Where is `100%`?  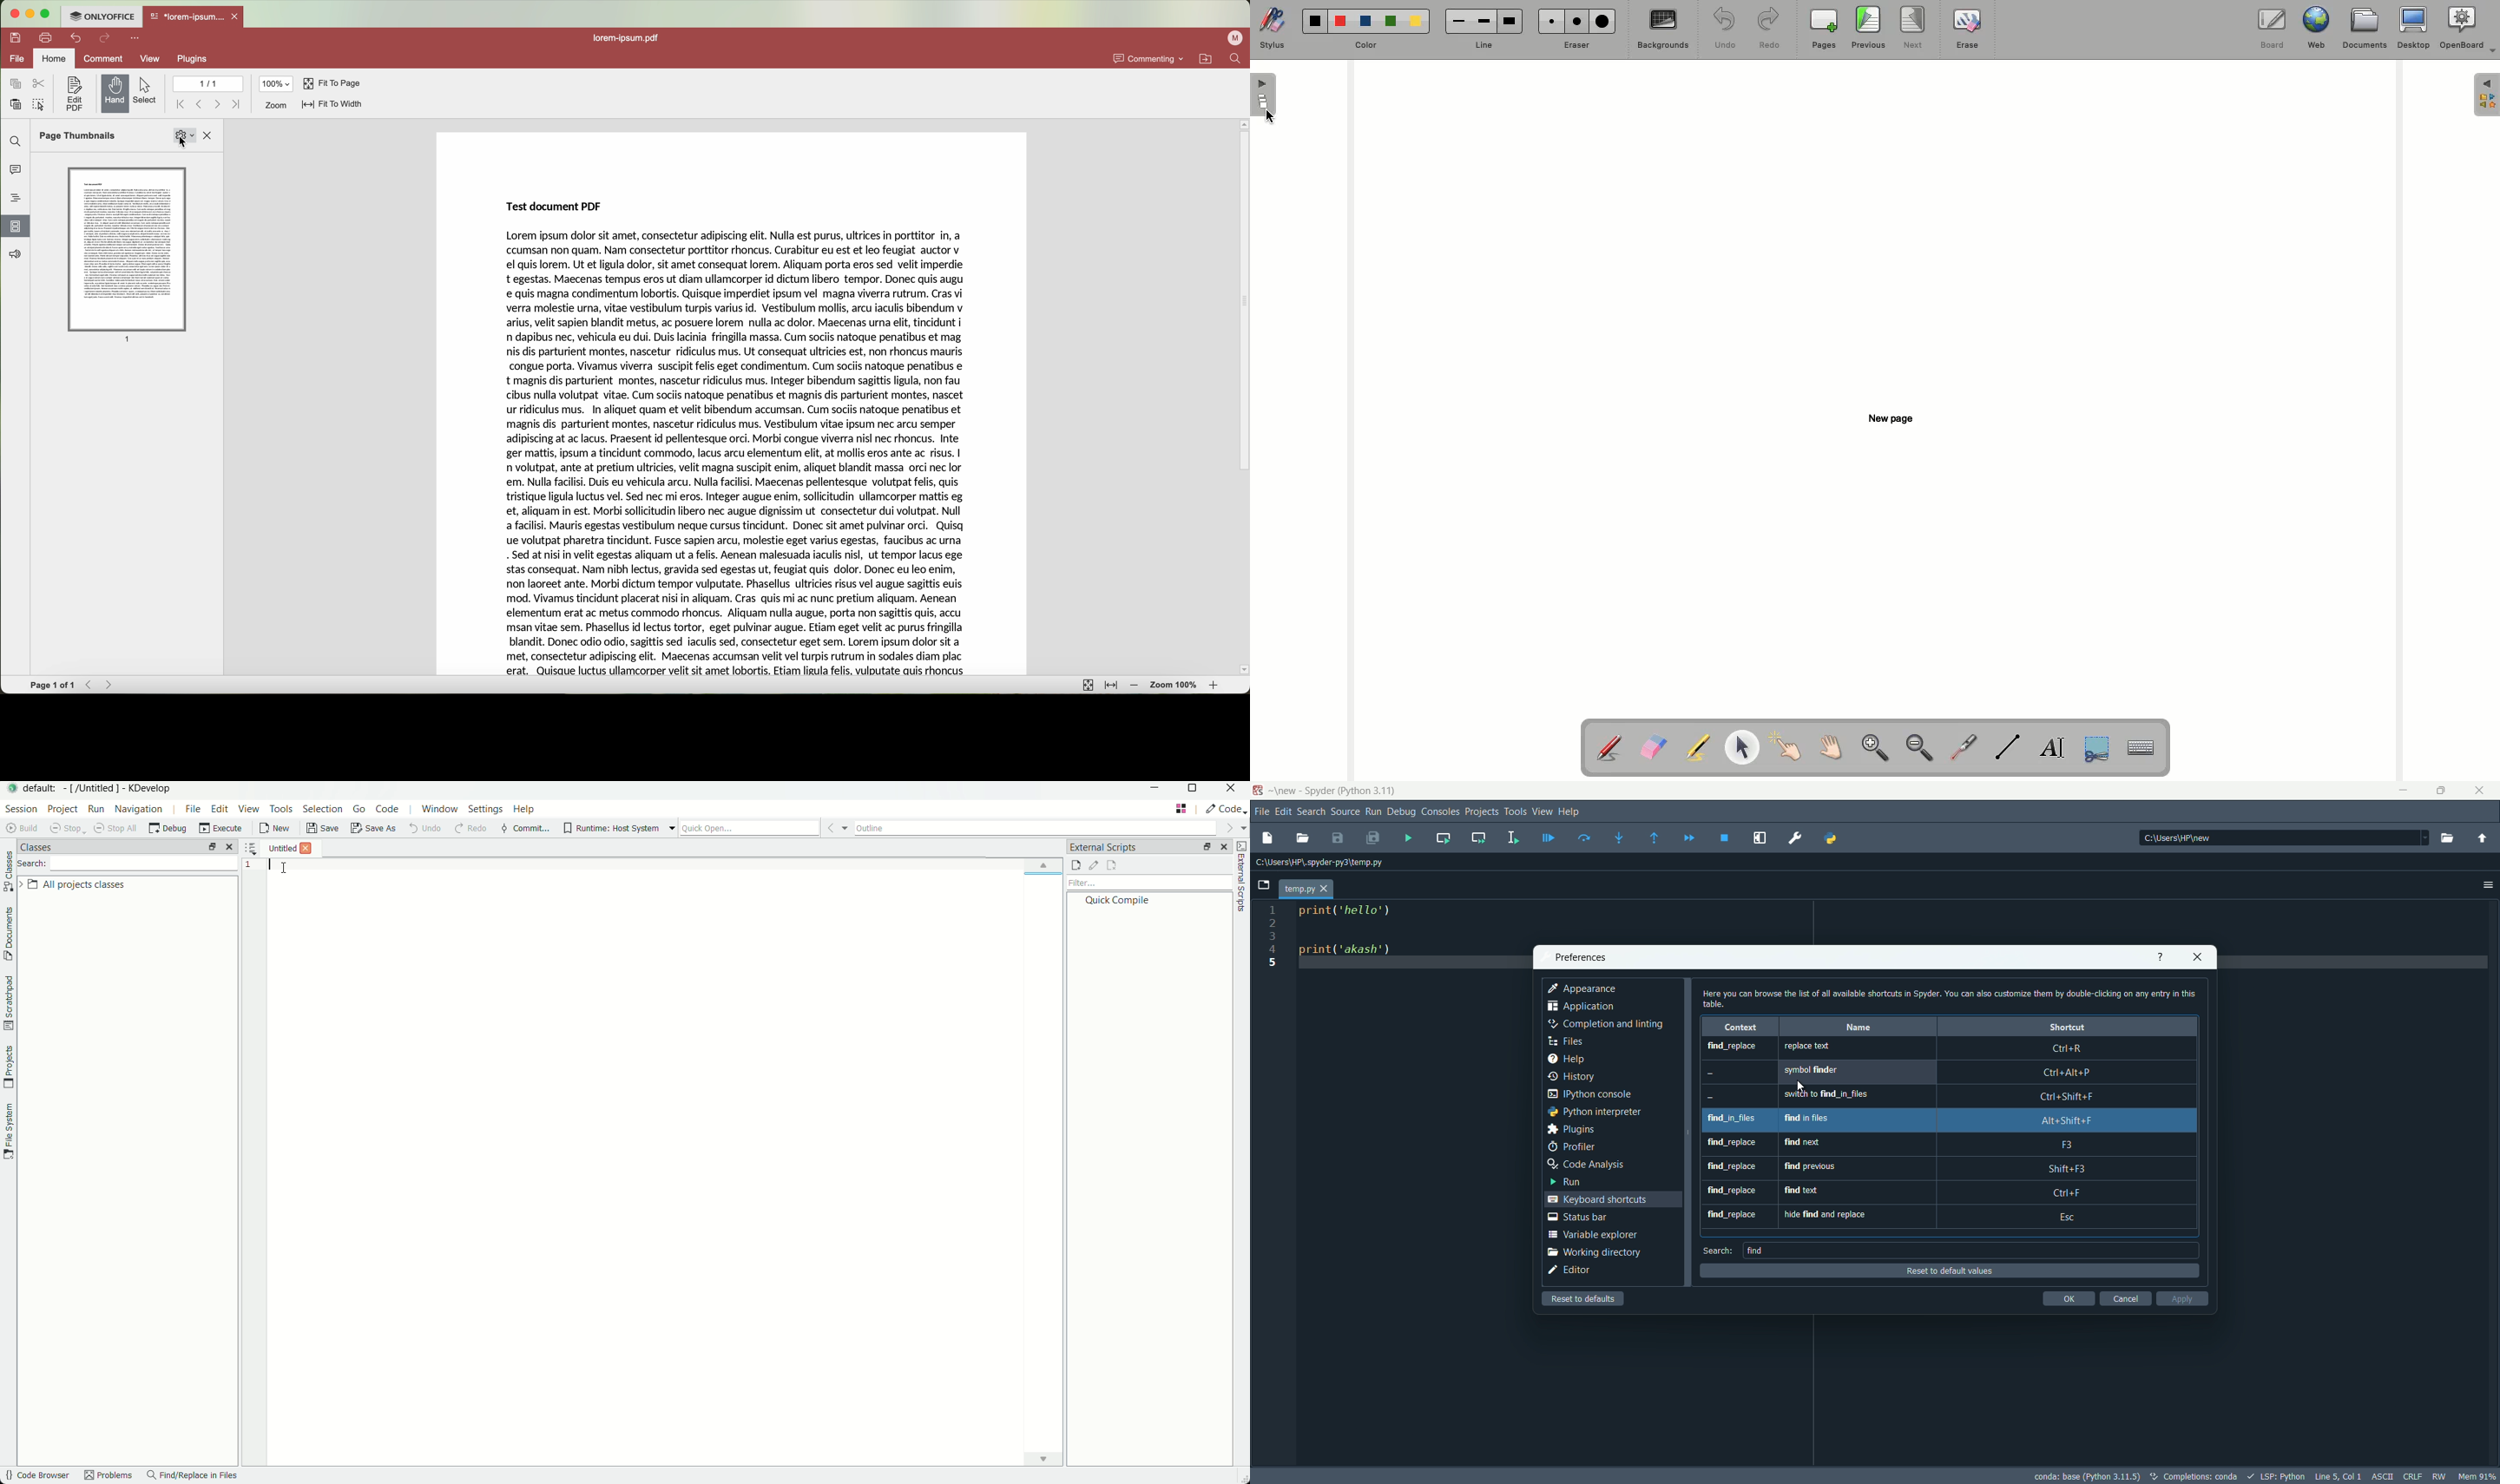 100% is located at coordinates (277, 84).